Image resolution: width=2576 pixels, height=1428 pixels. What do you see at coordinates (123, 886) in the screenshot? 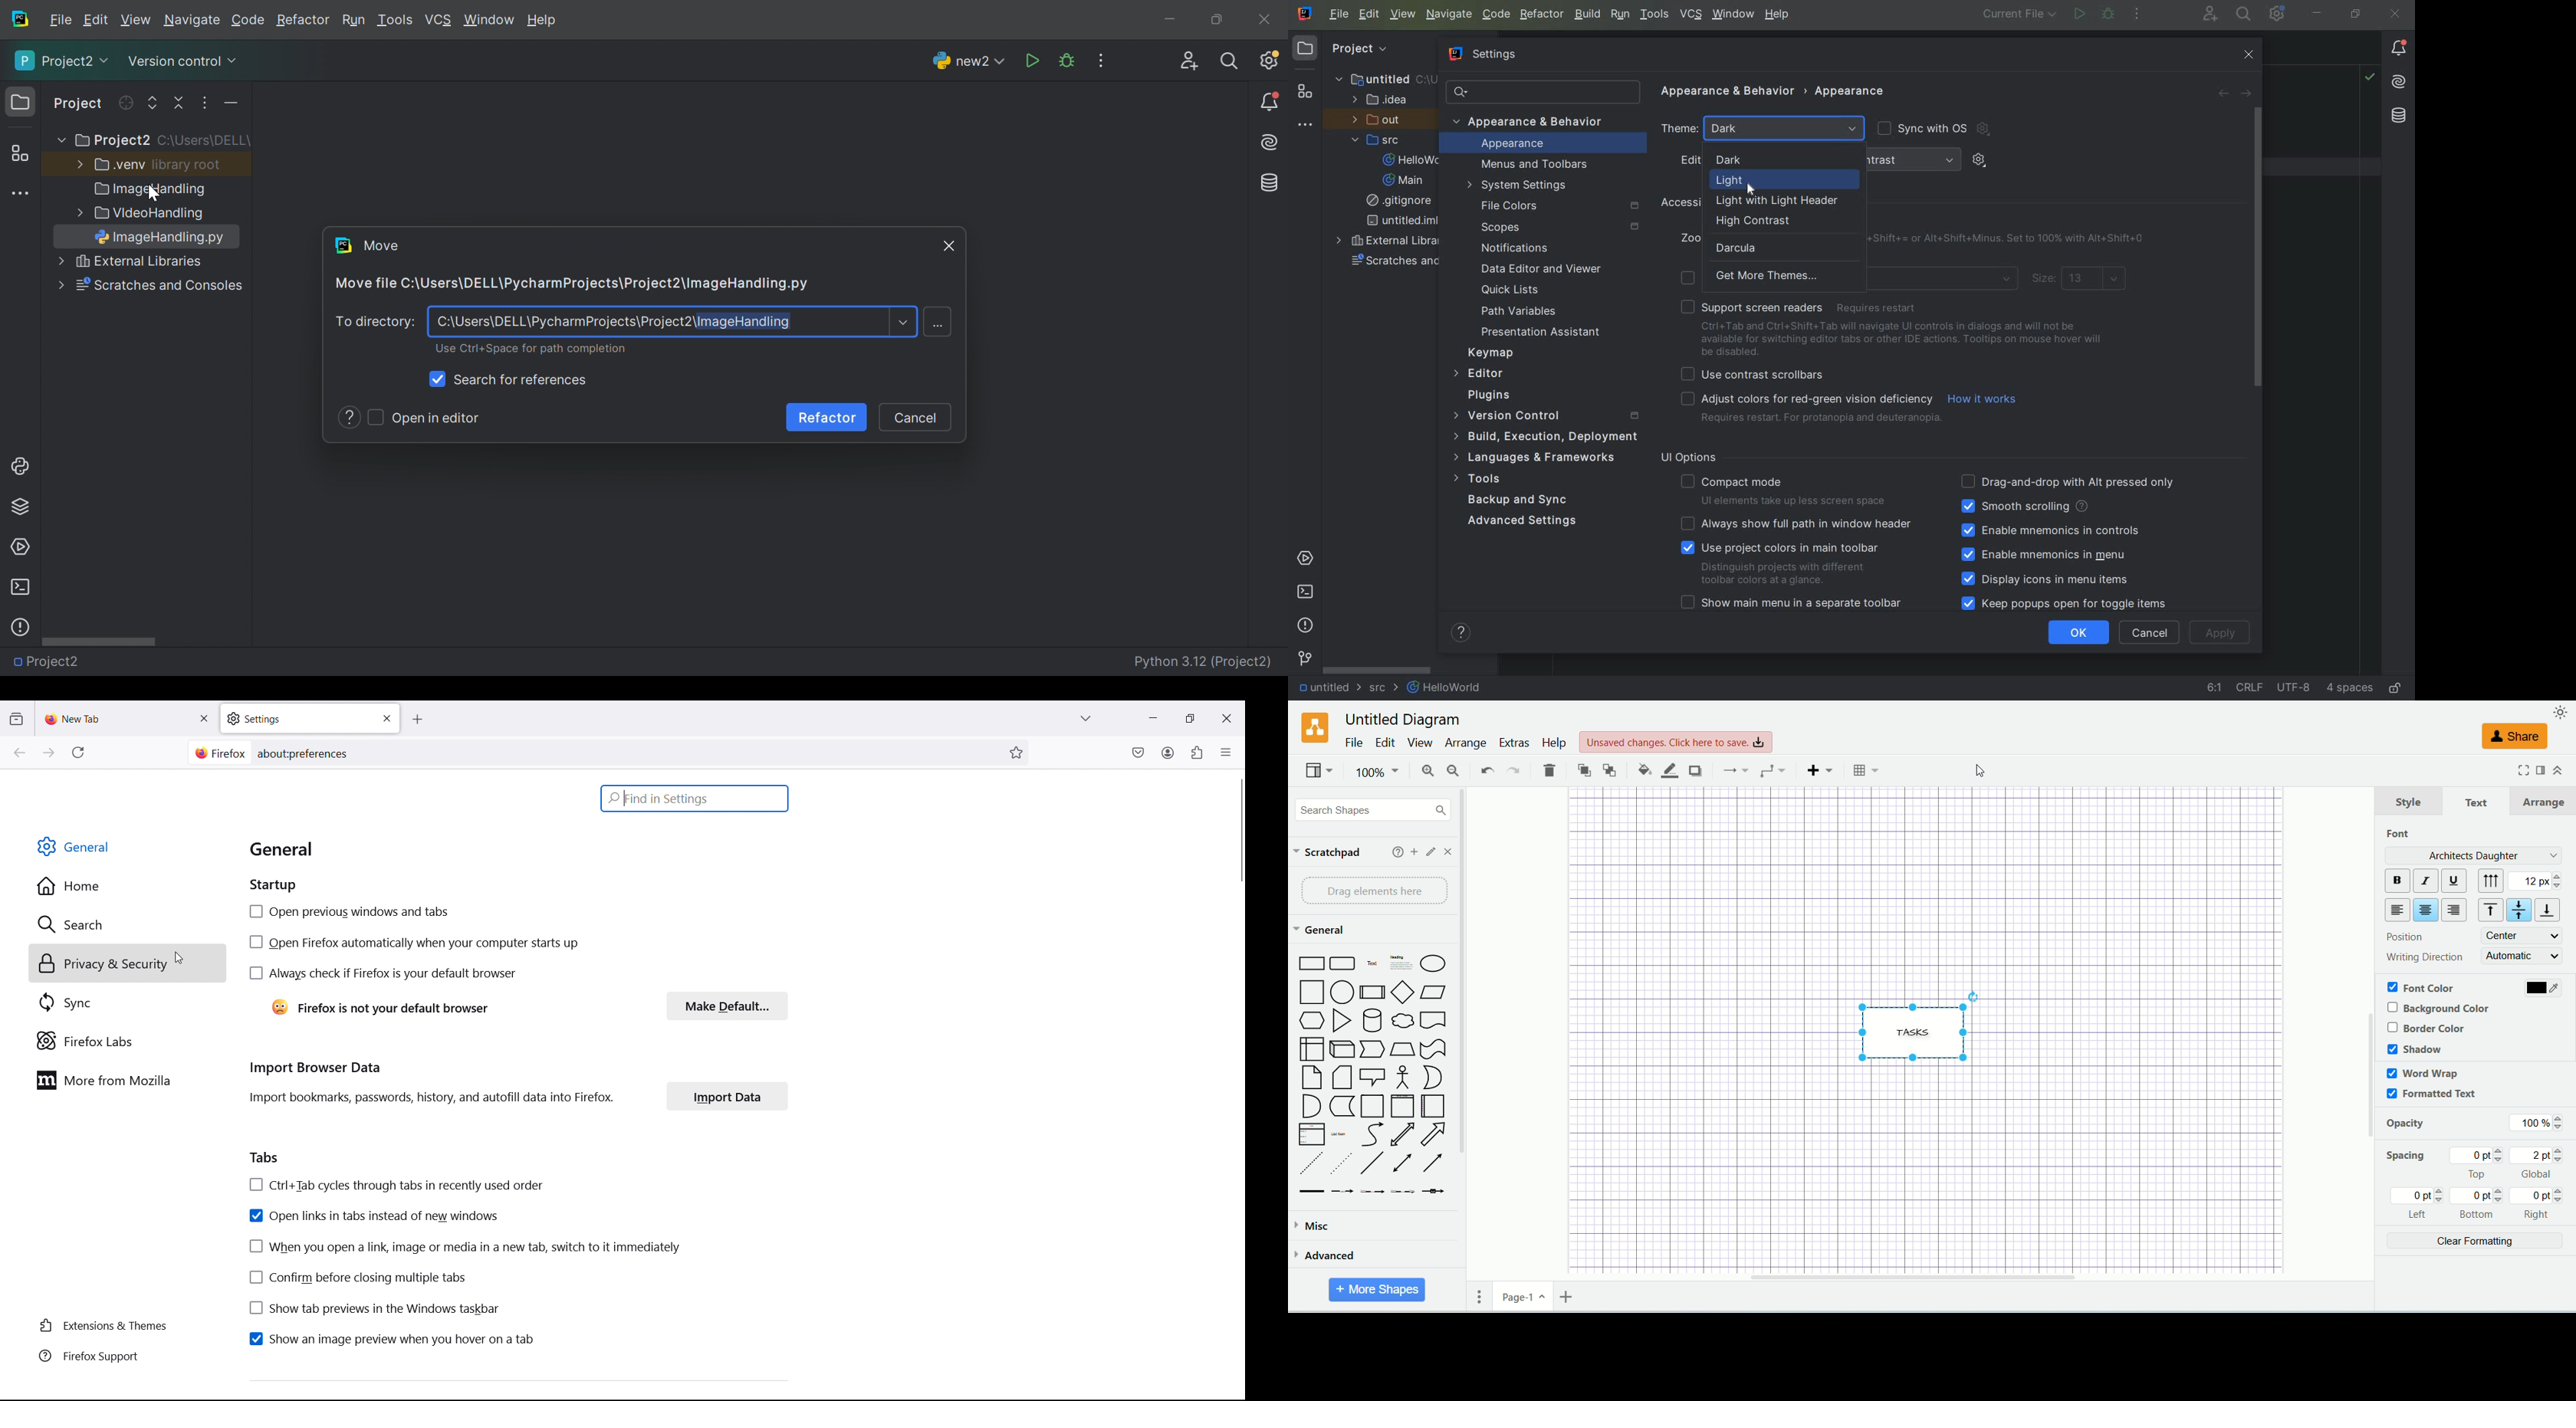
I see `home` at bounding box center [123, 886].